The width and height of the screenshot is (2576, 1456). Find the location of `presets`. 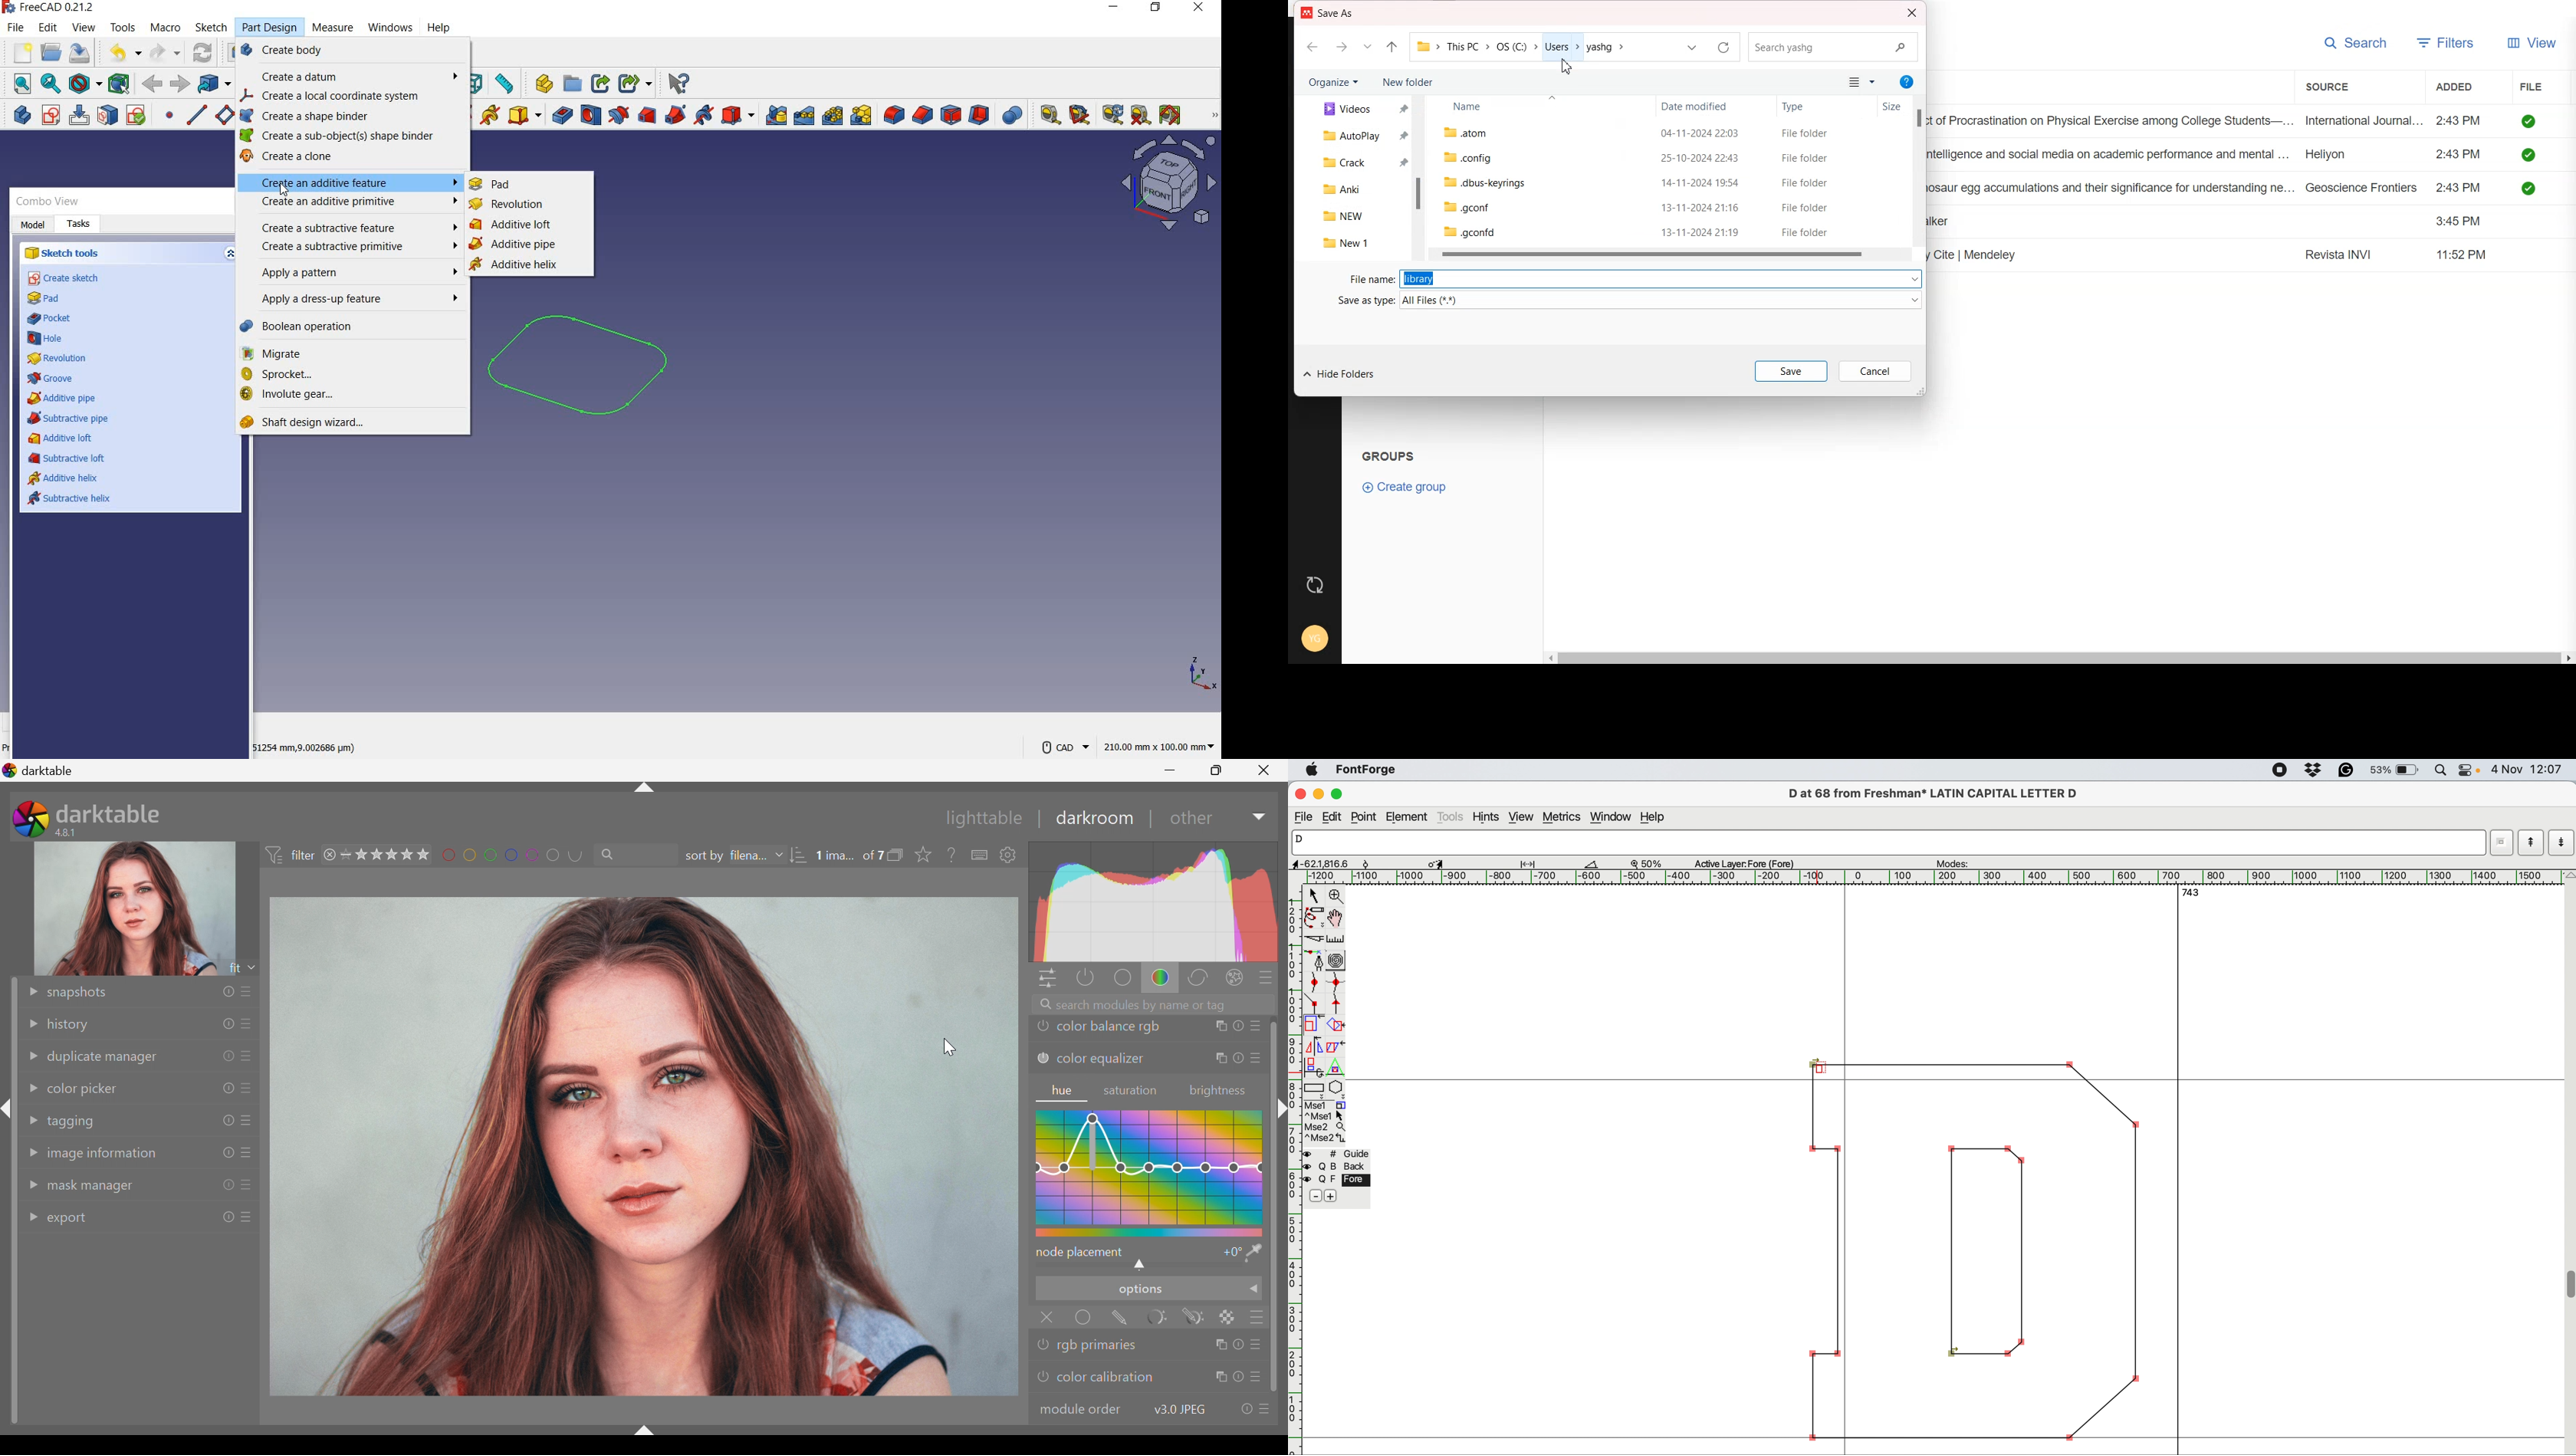

presets is located at coordinates (1255, 1059).